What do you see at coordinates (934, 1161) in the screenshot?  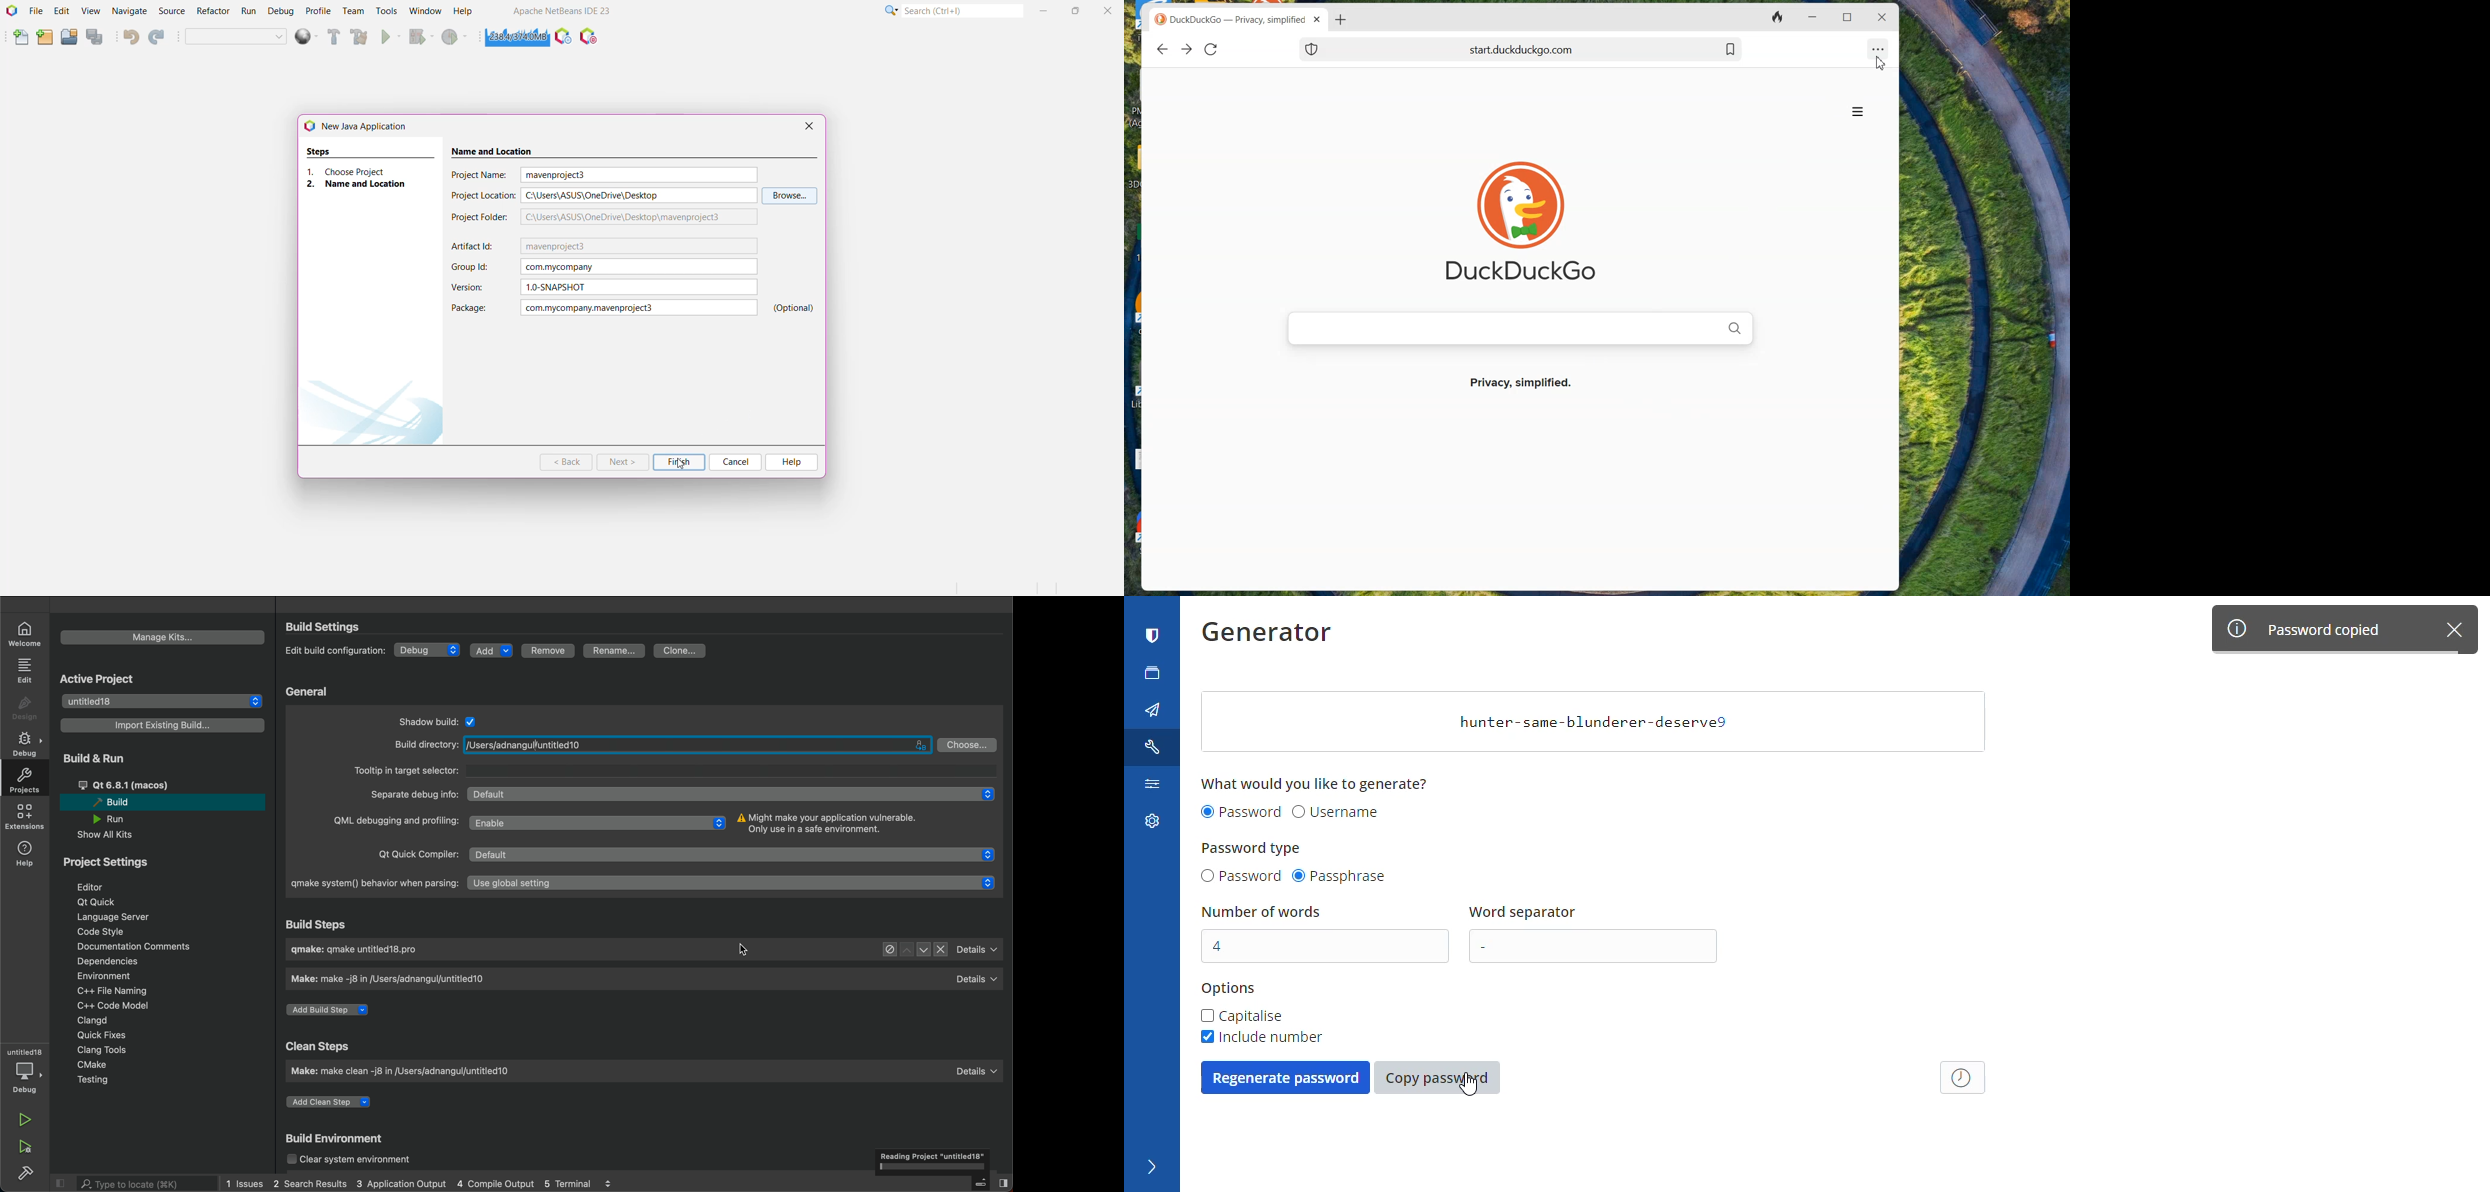 I see `scanning` at bounding box center [934, 1161].